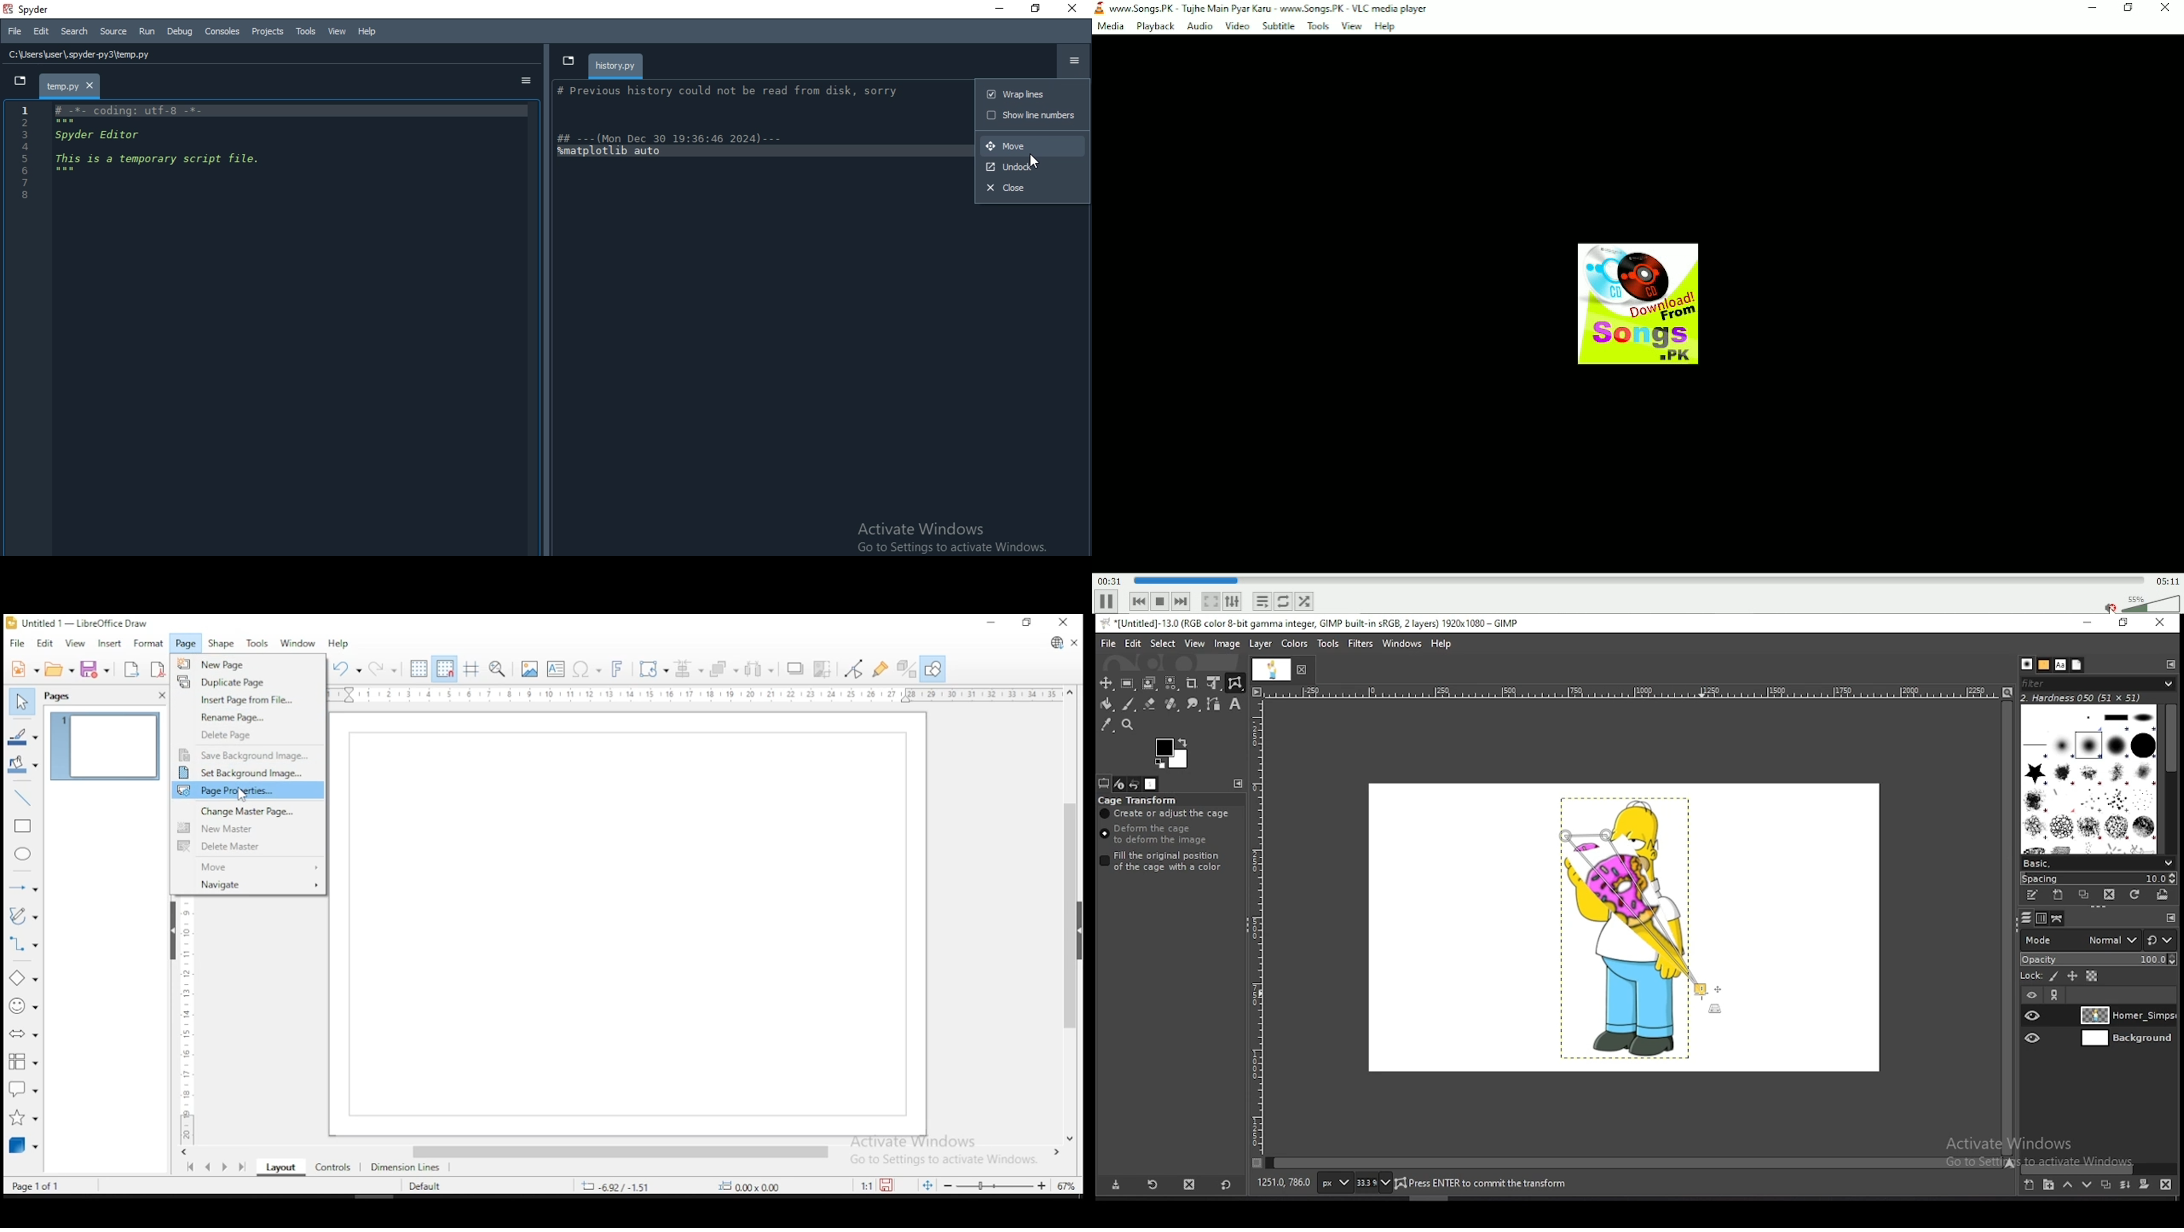  I want to click on file history, so click(136, 53).